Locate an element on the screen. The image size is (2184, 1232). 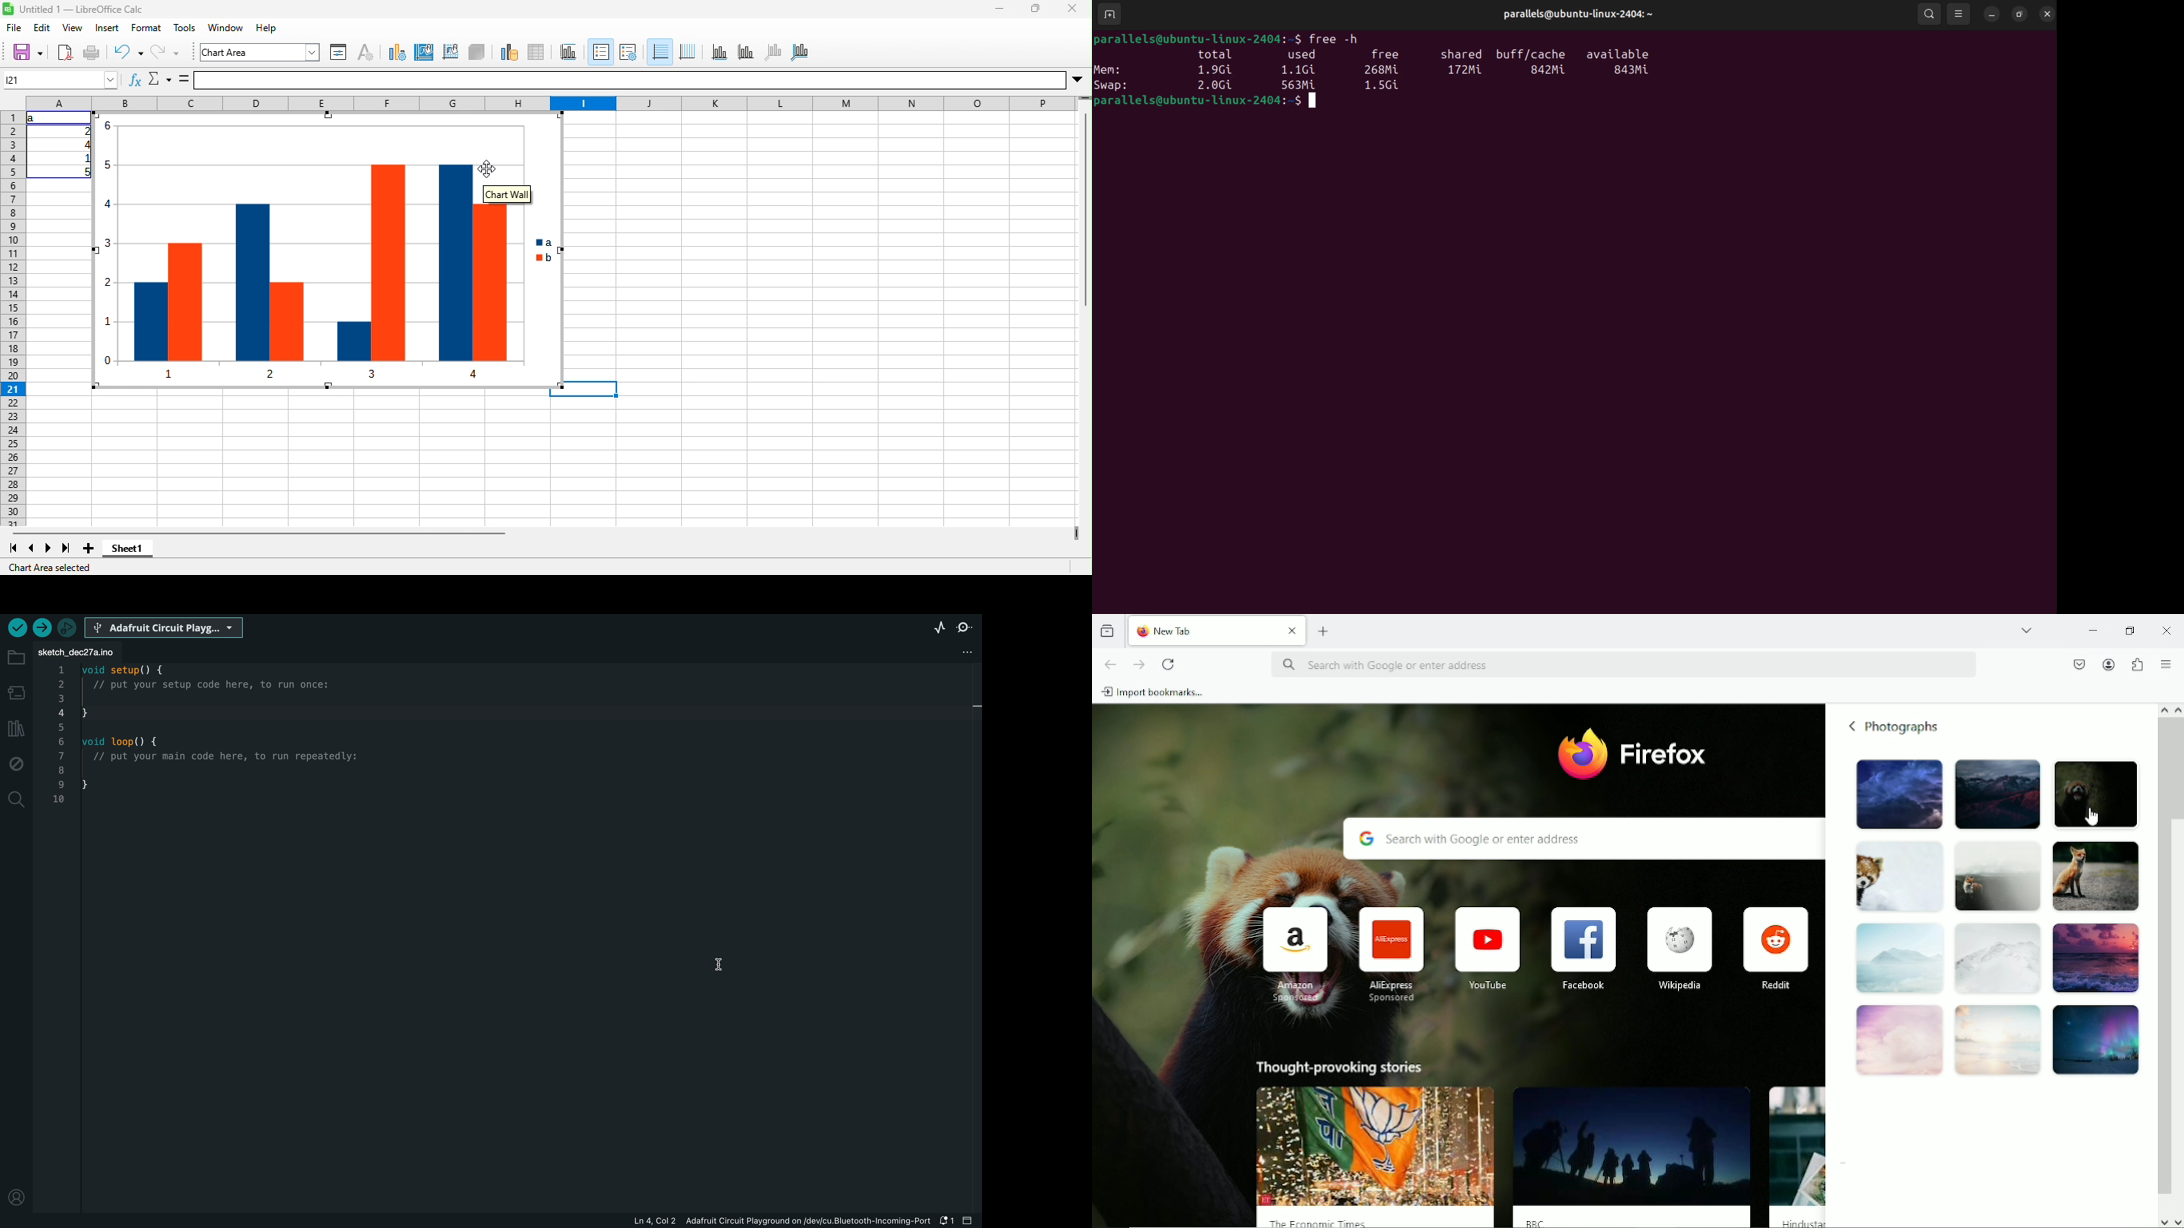
minimize is located at coordinates (999, 9).